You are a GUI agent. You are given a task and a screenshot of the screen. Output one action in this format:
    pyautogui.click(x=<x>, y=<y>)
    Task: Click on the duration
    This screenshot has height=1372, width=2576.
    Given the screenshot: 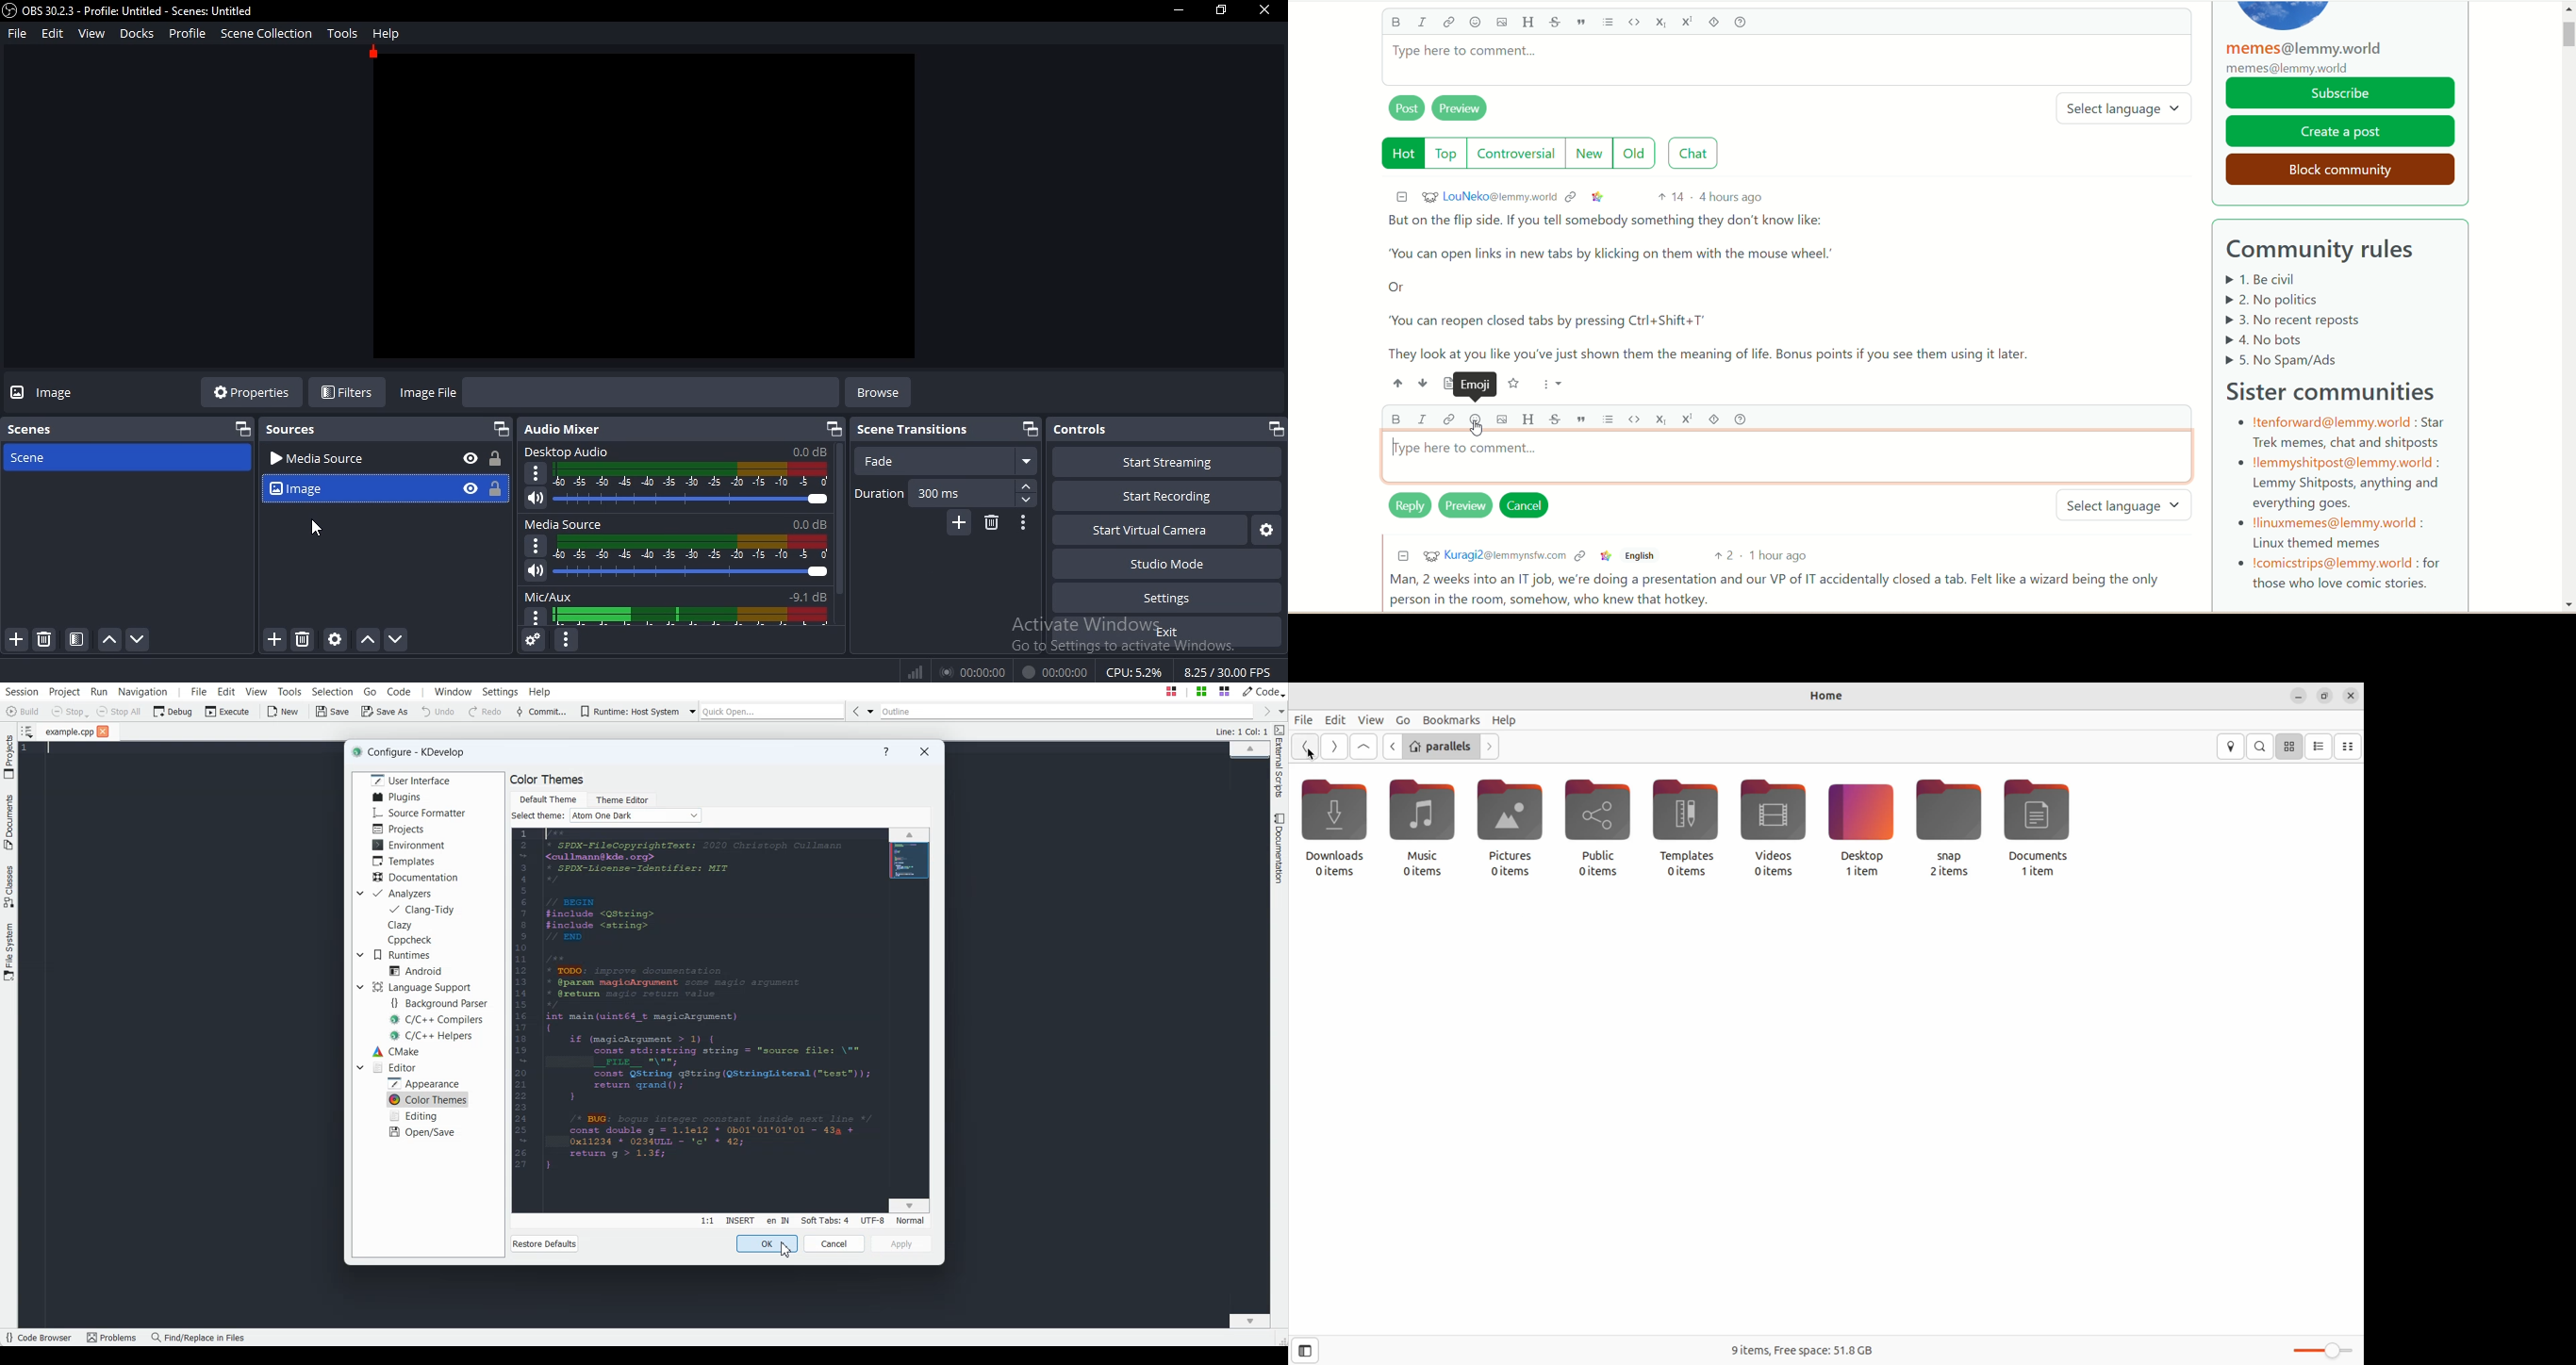 What is the action you would take?
    pyautogui.click(x=880, y=492)
    